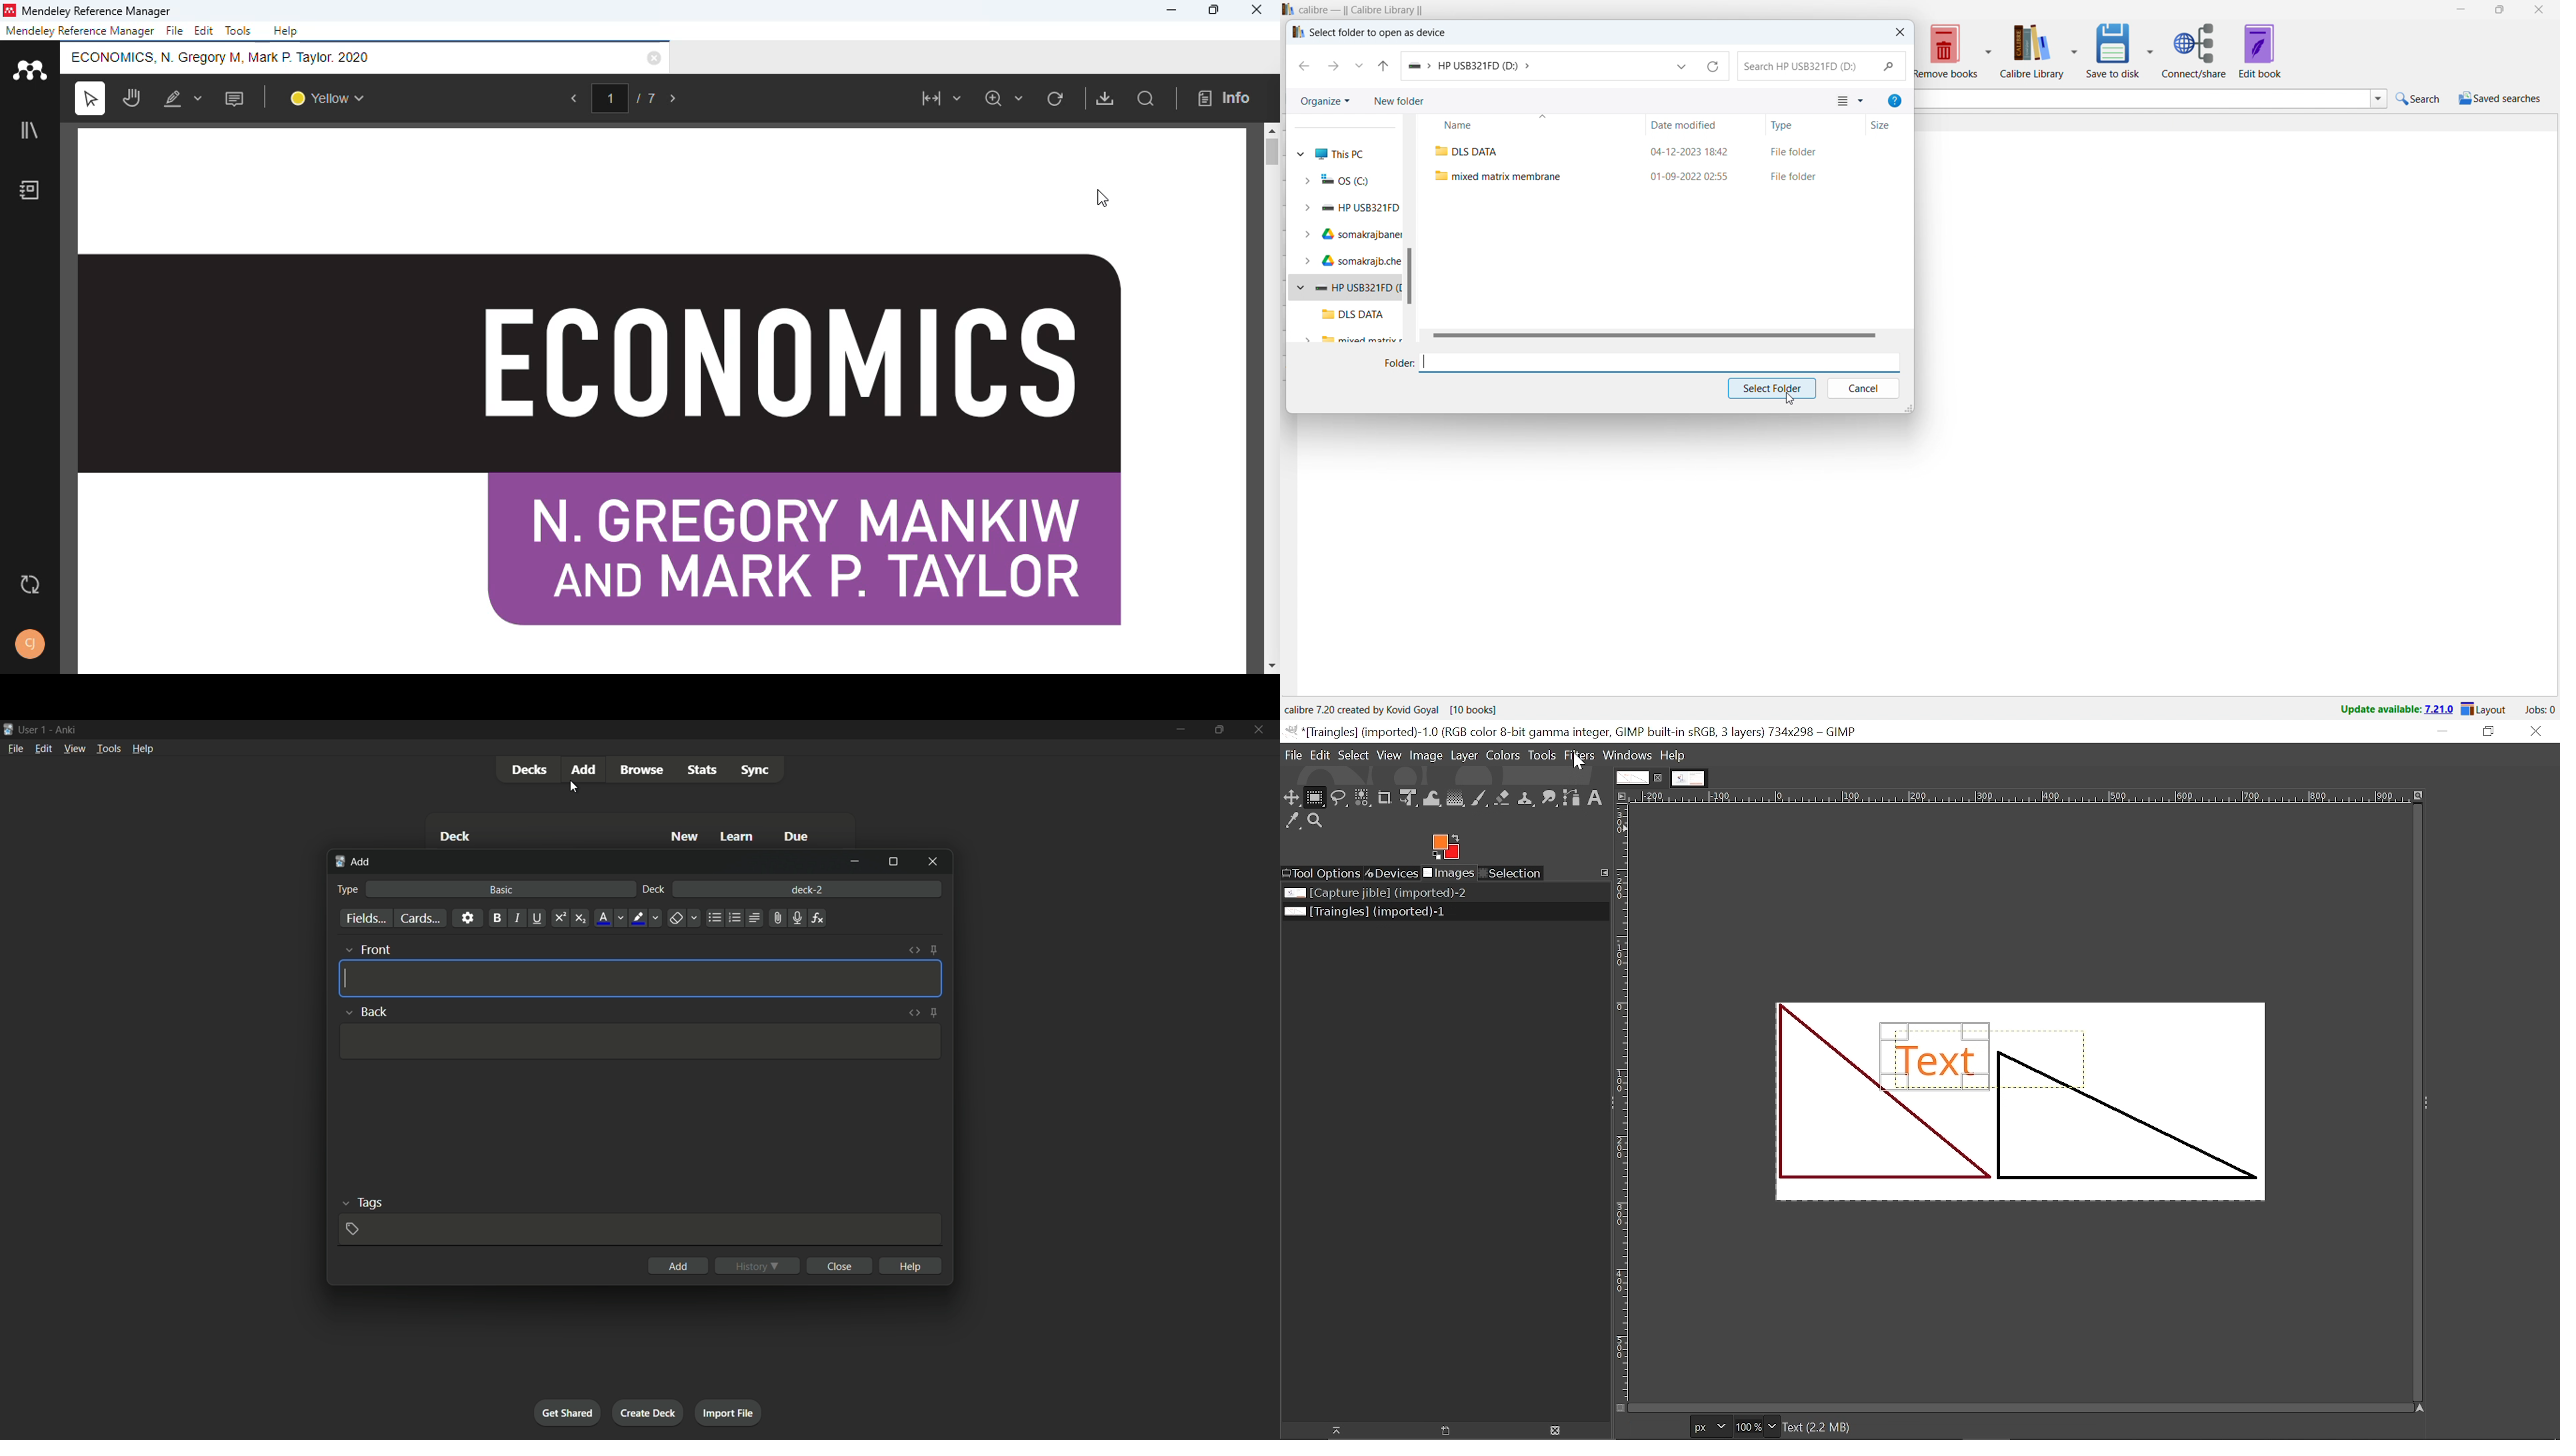  What do you see at coordinates (655, 890) in the screenshot?
I see `deck` at bounding box center [655, 890].